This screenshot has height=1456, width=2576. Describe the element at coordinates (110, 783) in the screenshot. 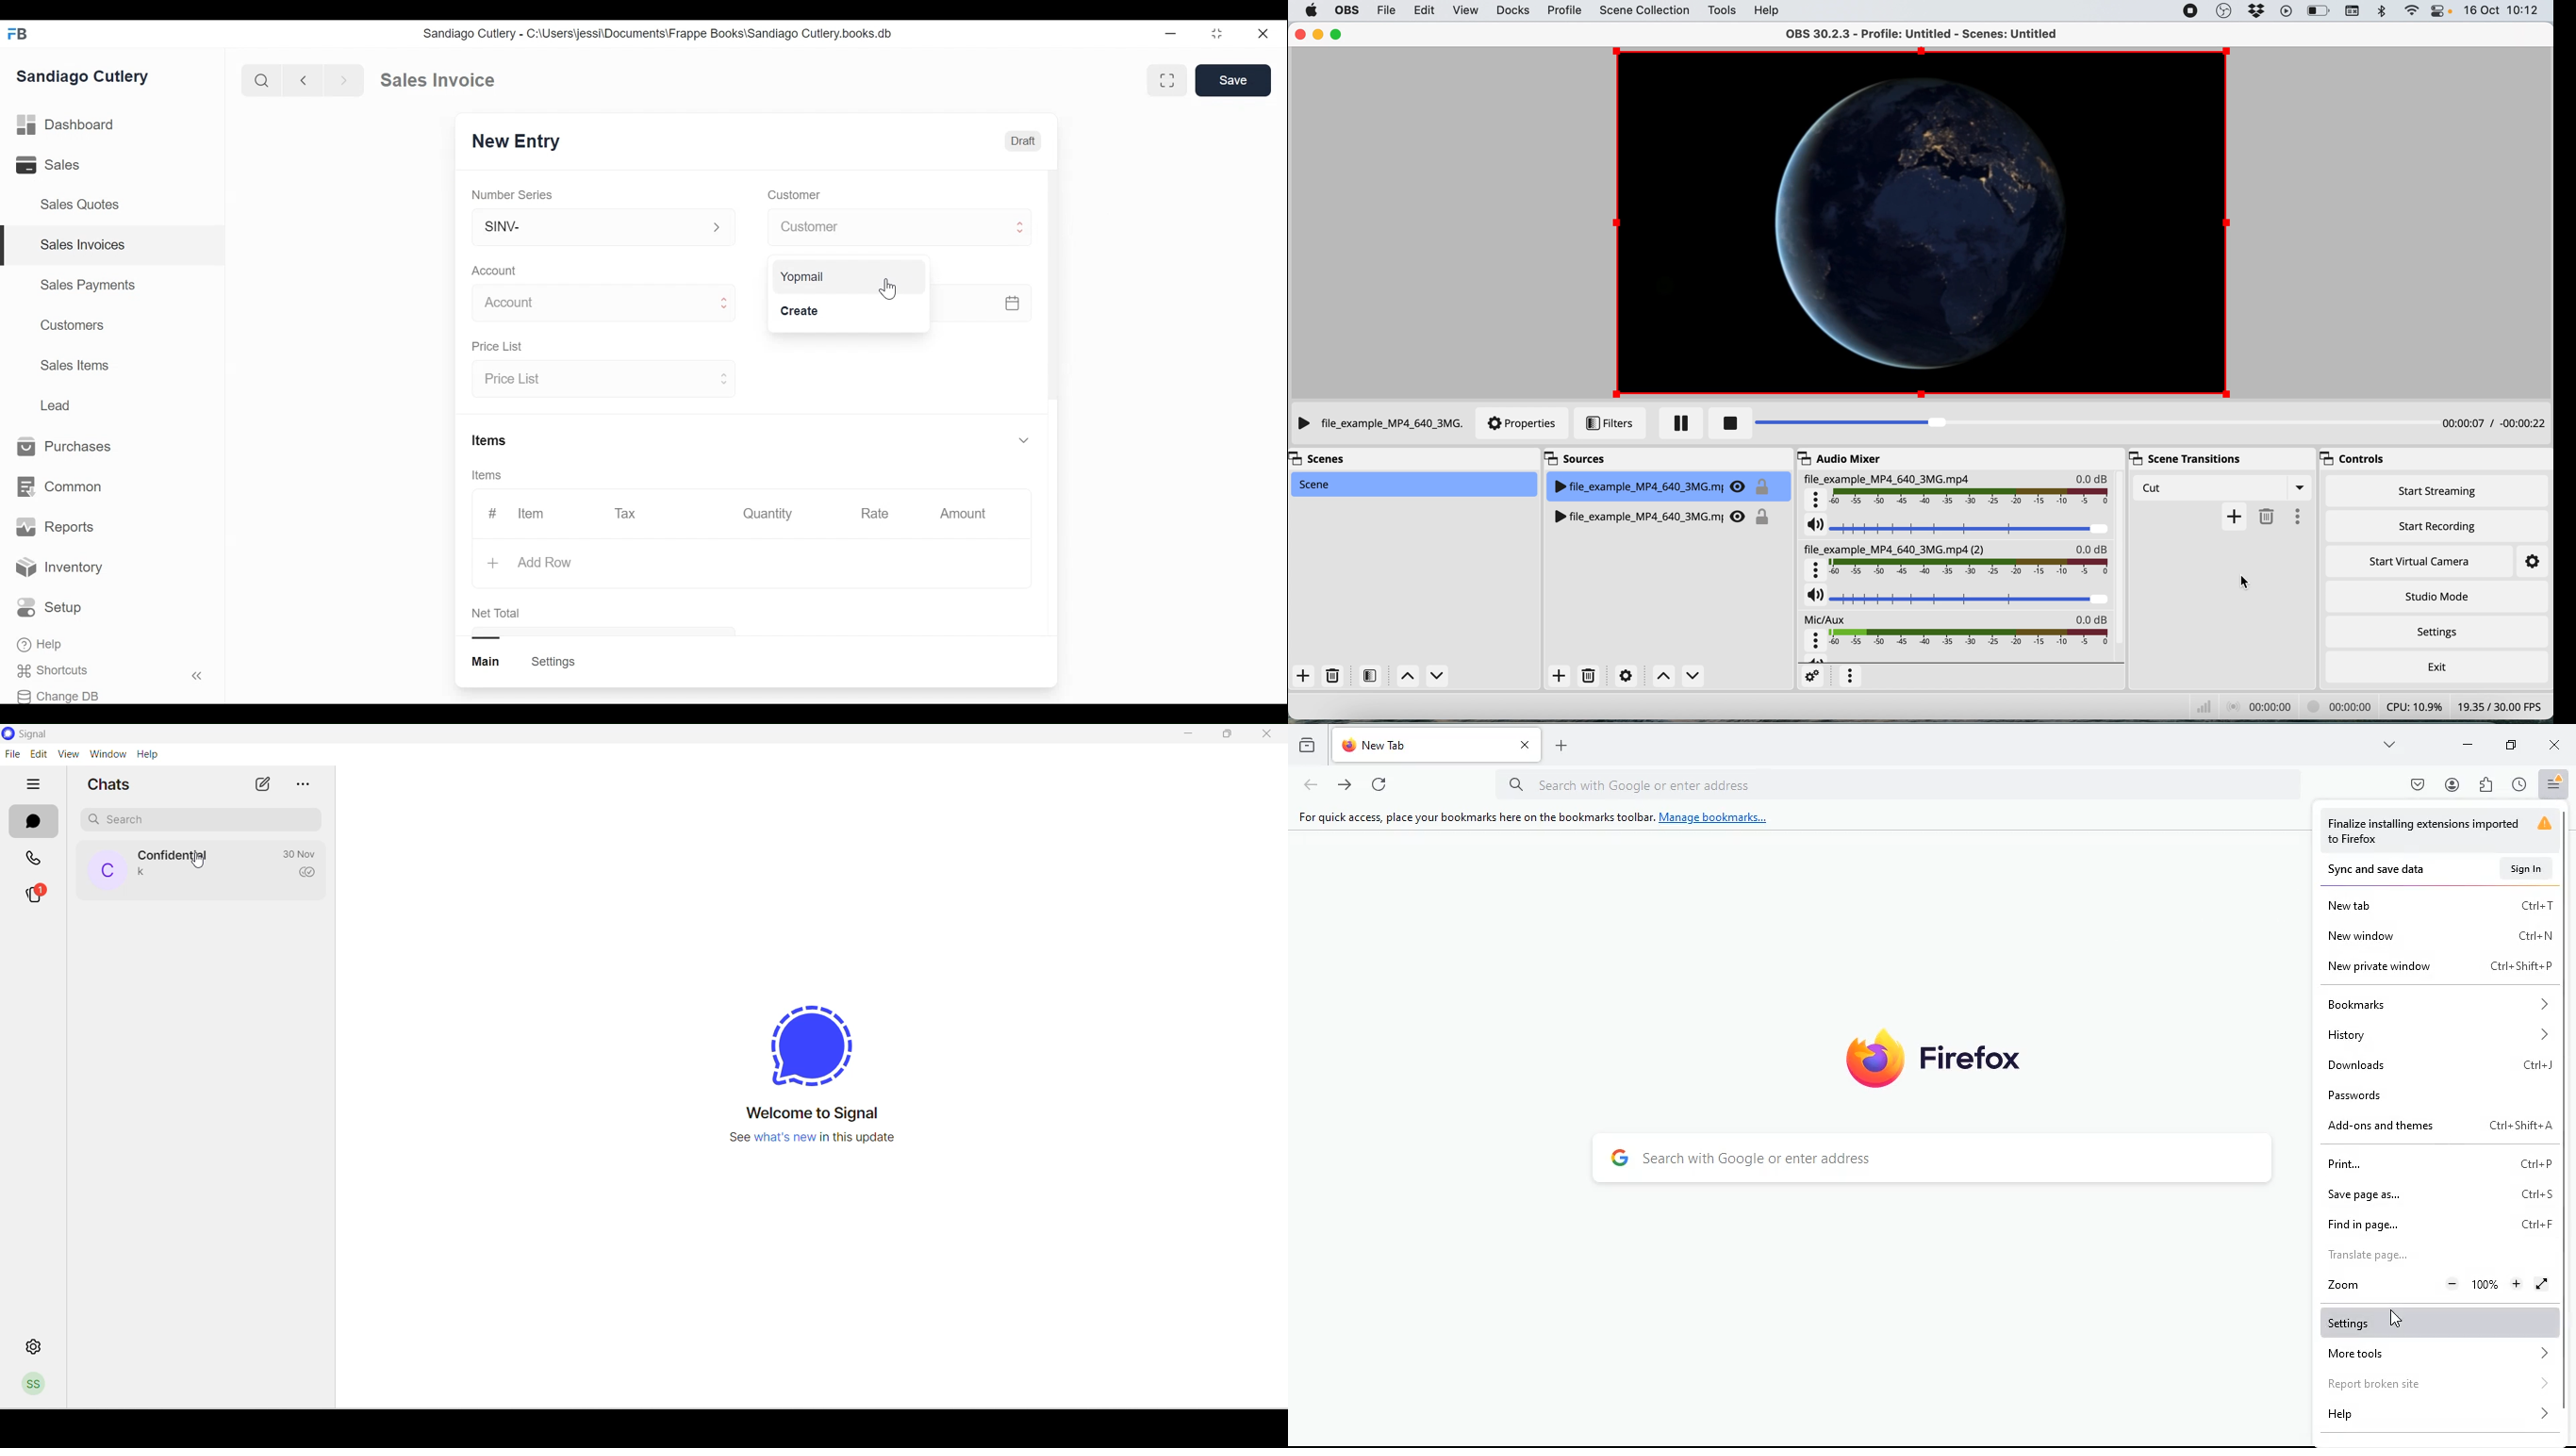

I see `chats heading` at that location.